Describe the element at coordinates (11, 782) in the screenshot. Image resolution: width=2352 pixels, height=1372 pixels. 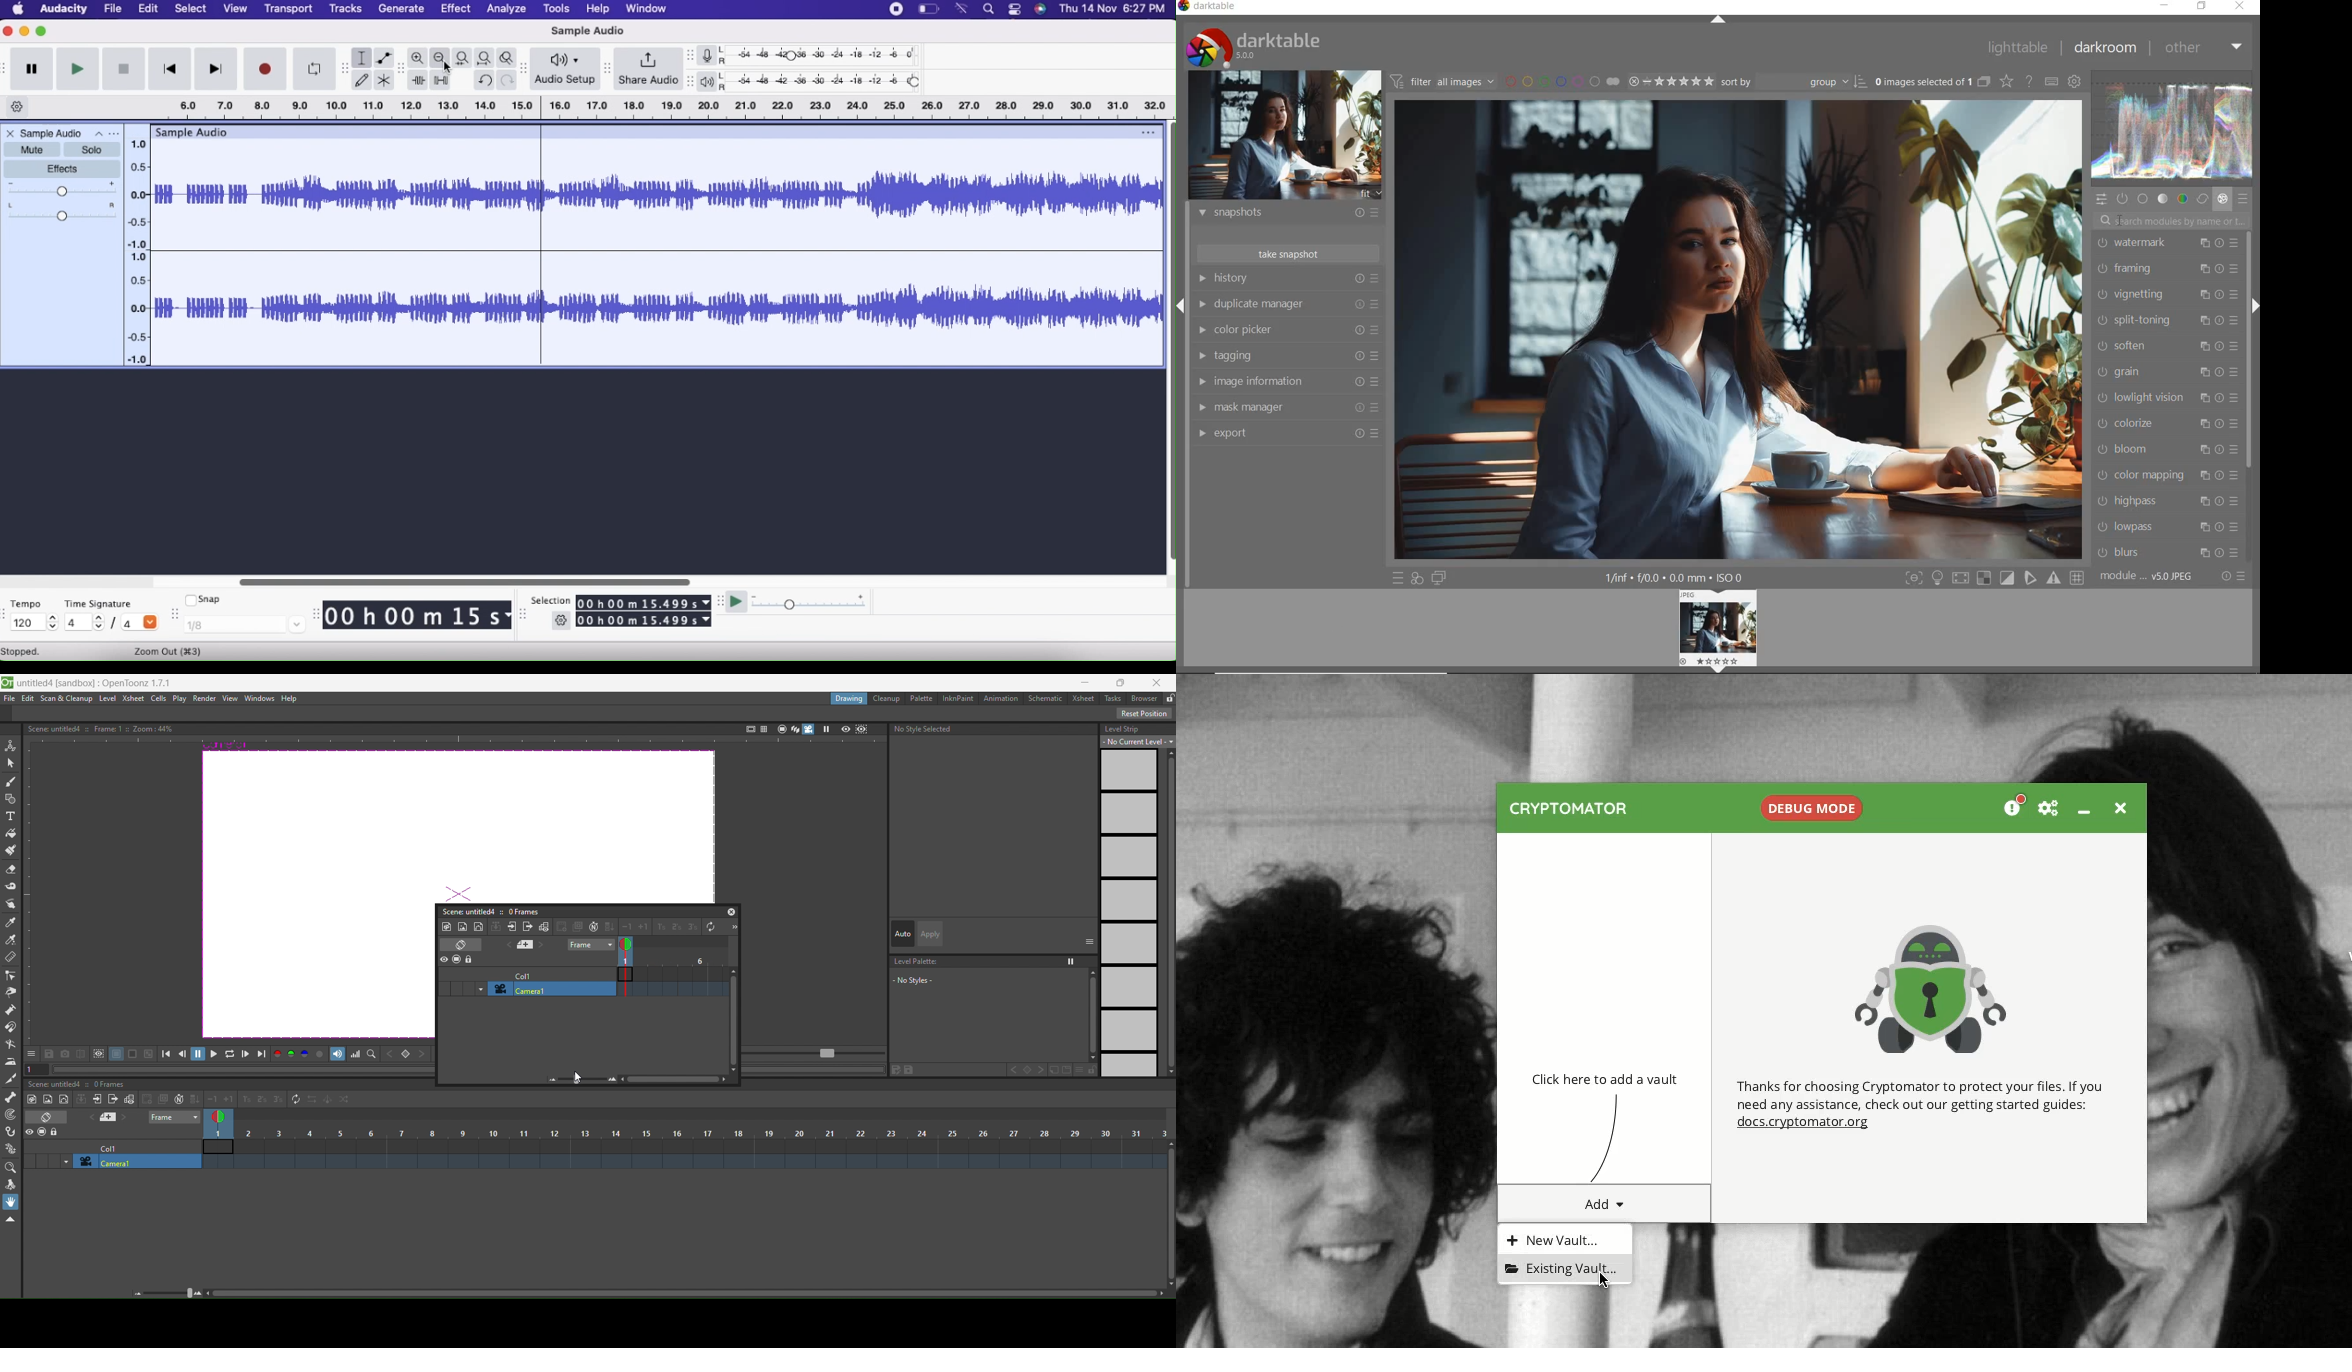
I see `brush tool` at that location.